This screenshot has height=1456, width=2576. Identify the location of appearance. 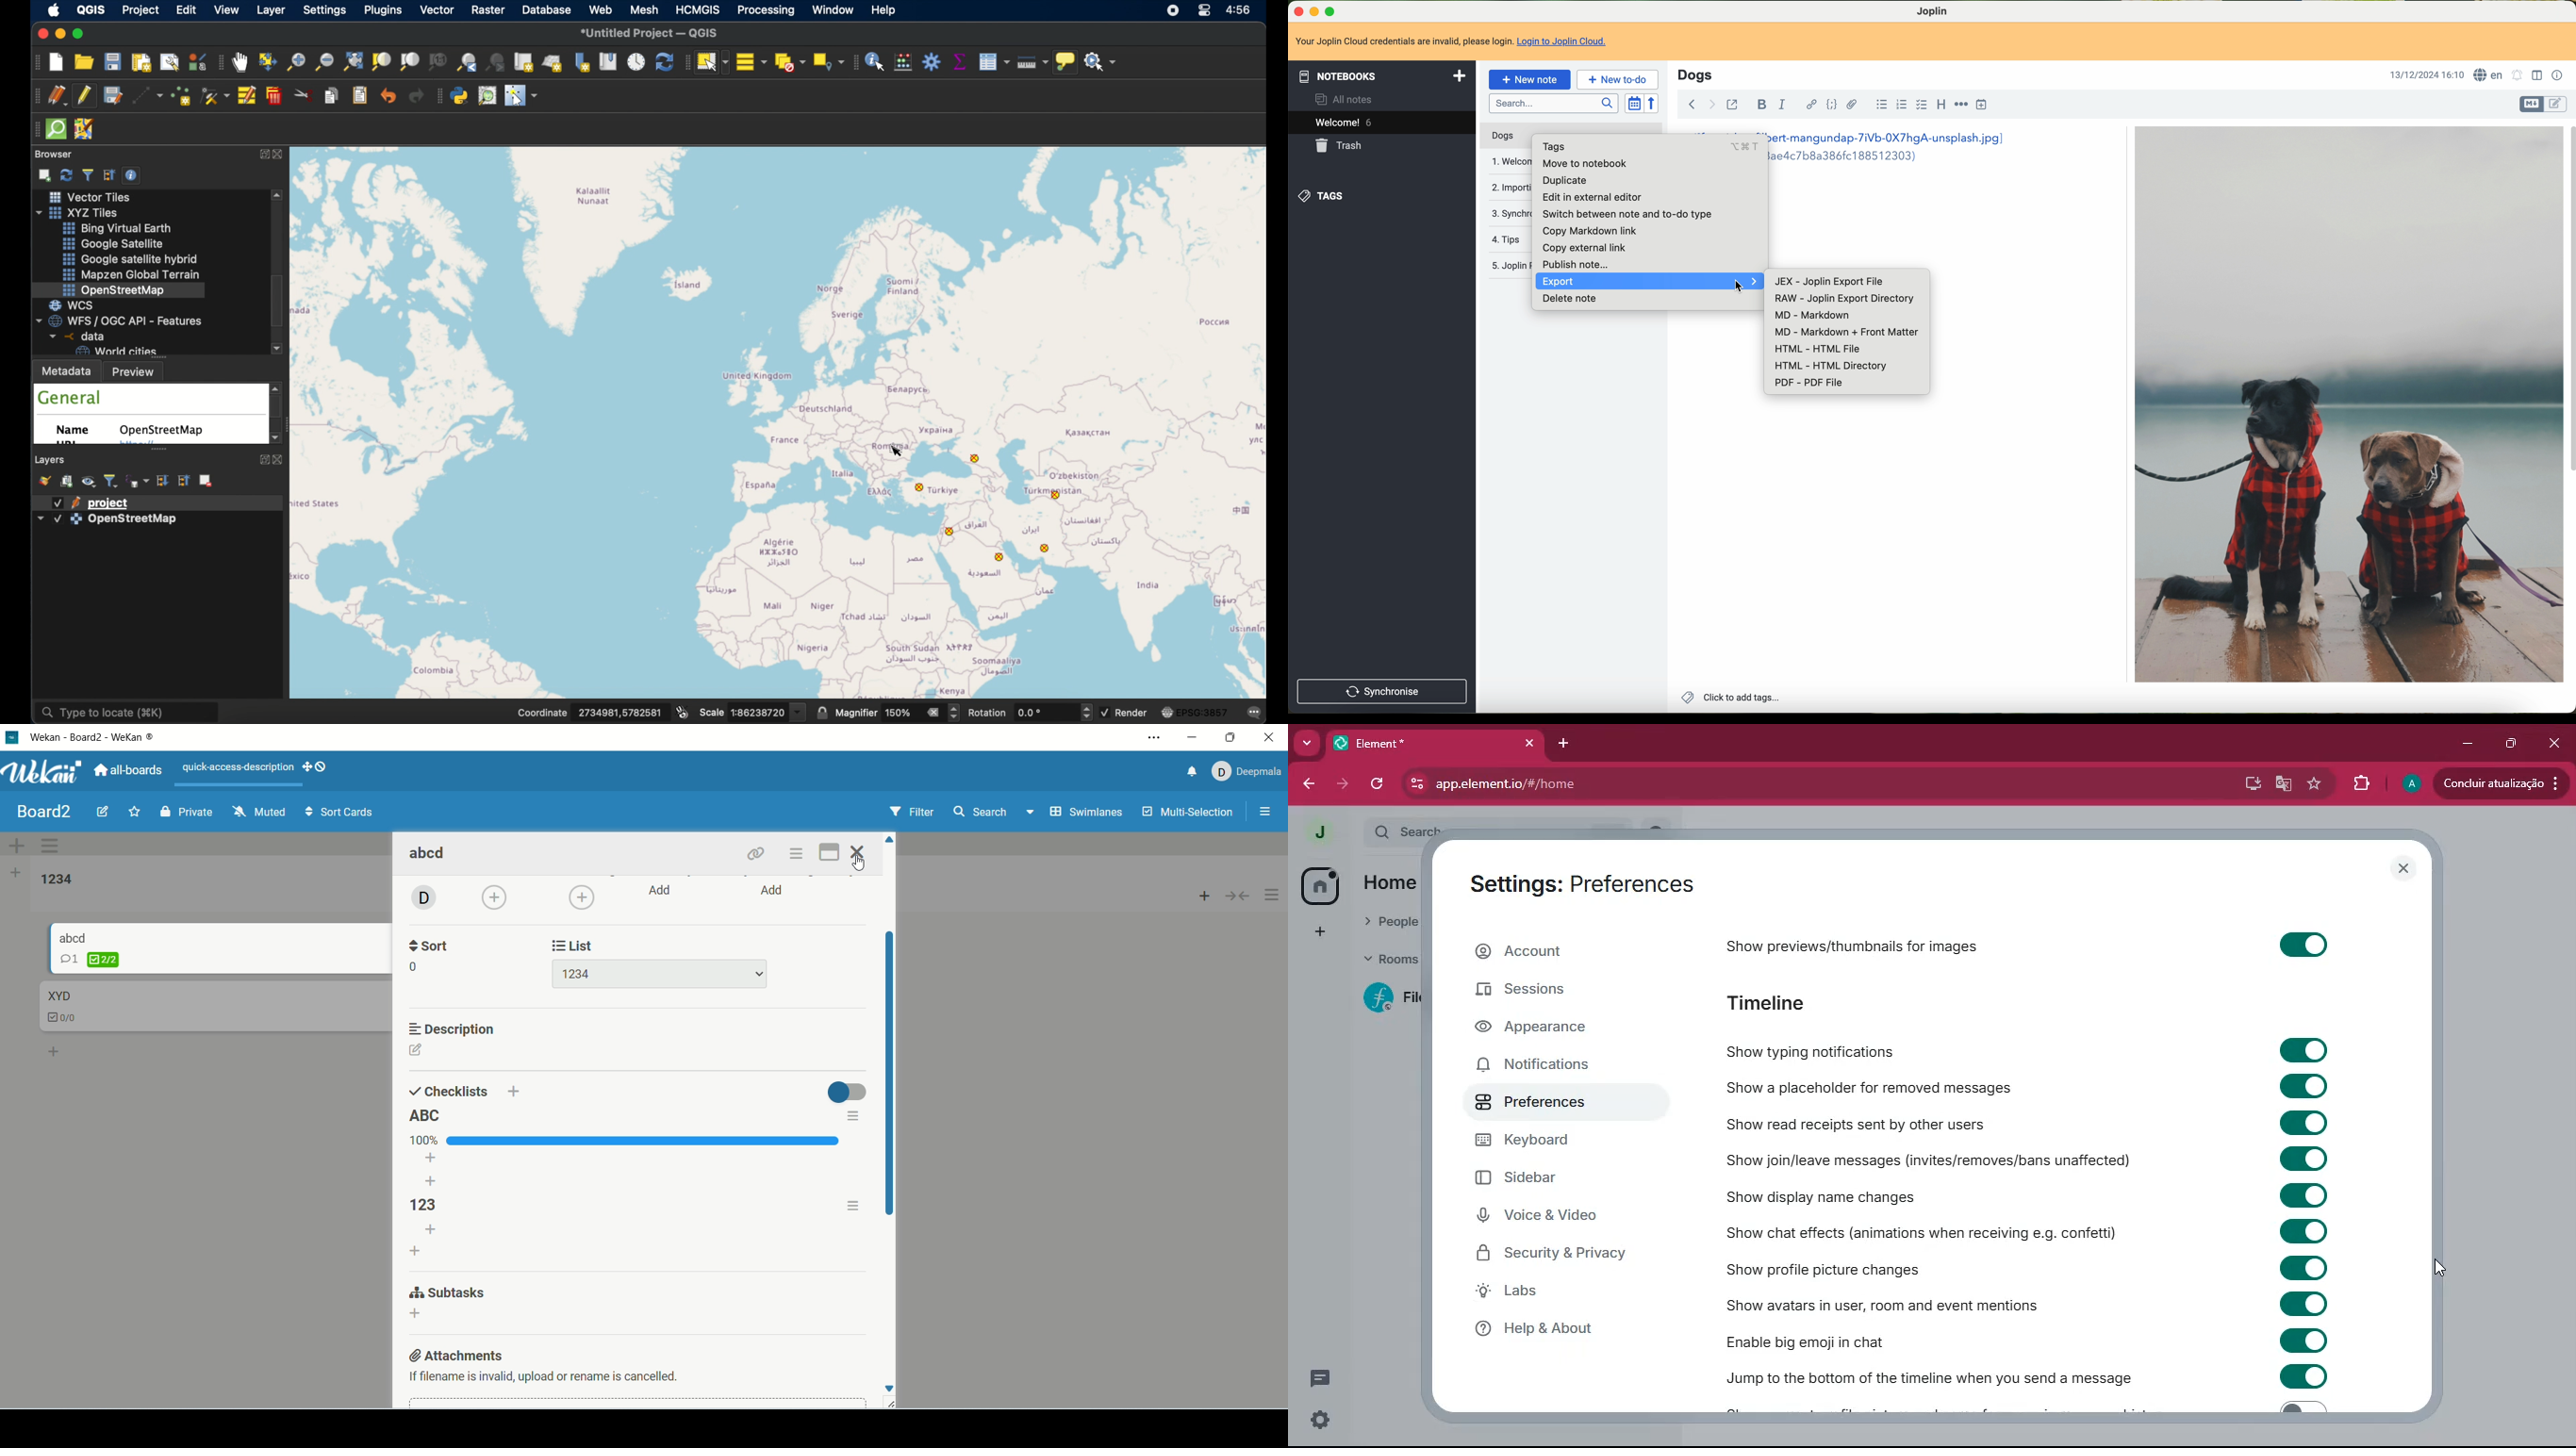
(1555, 1029).